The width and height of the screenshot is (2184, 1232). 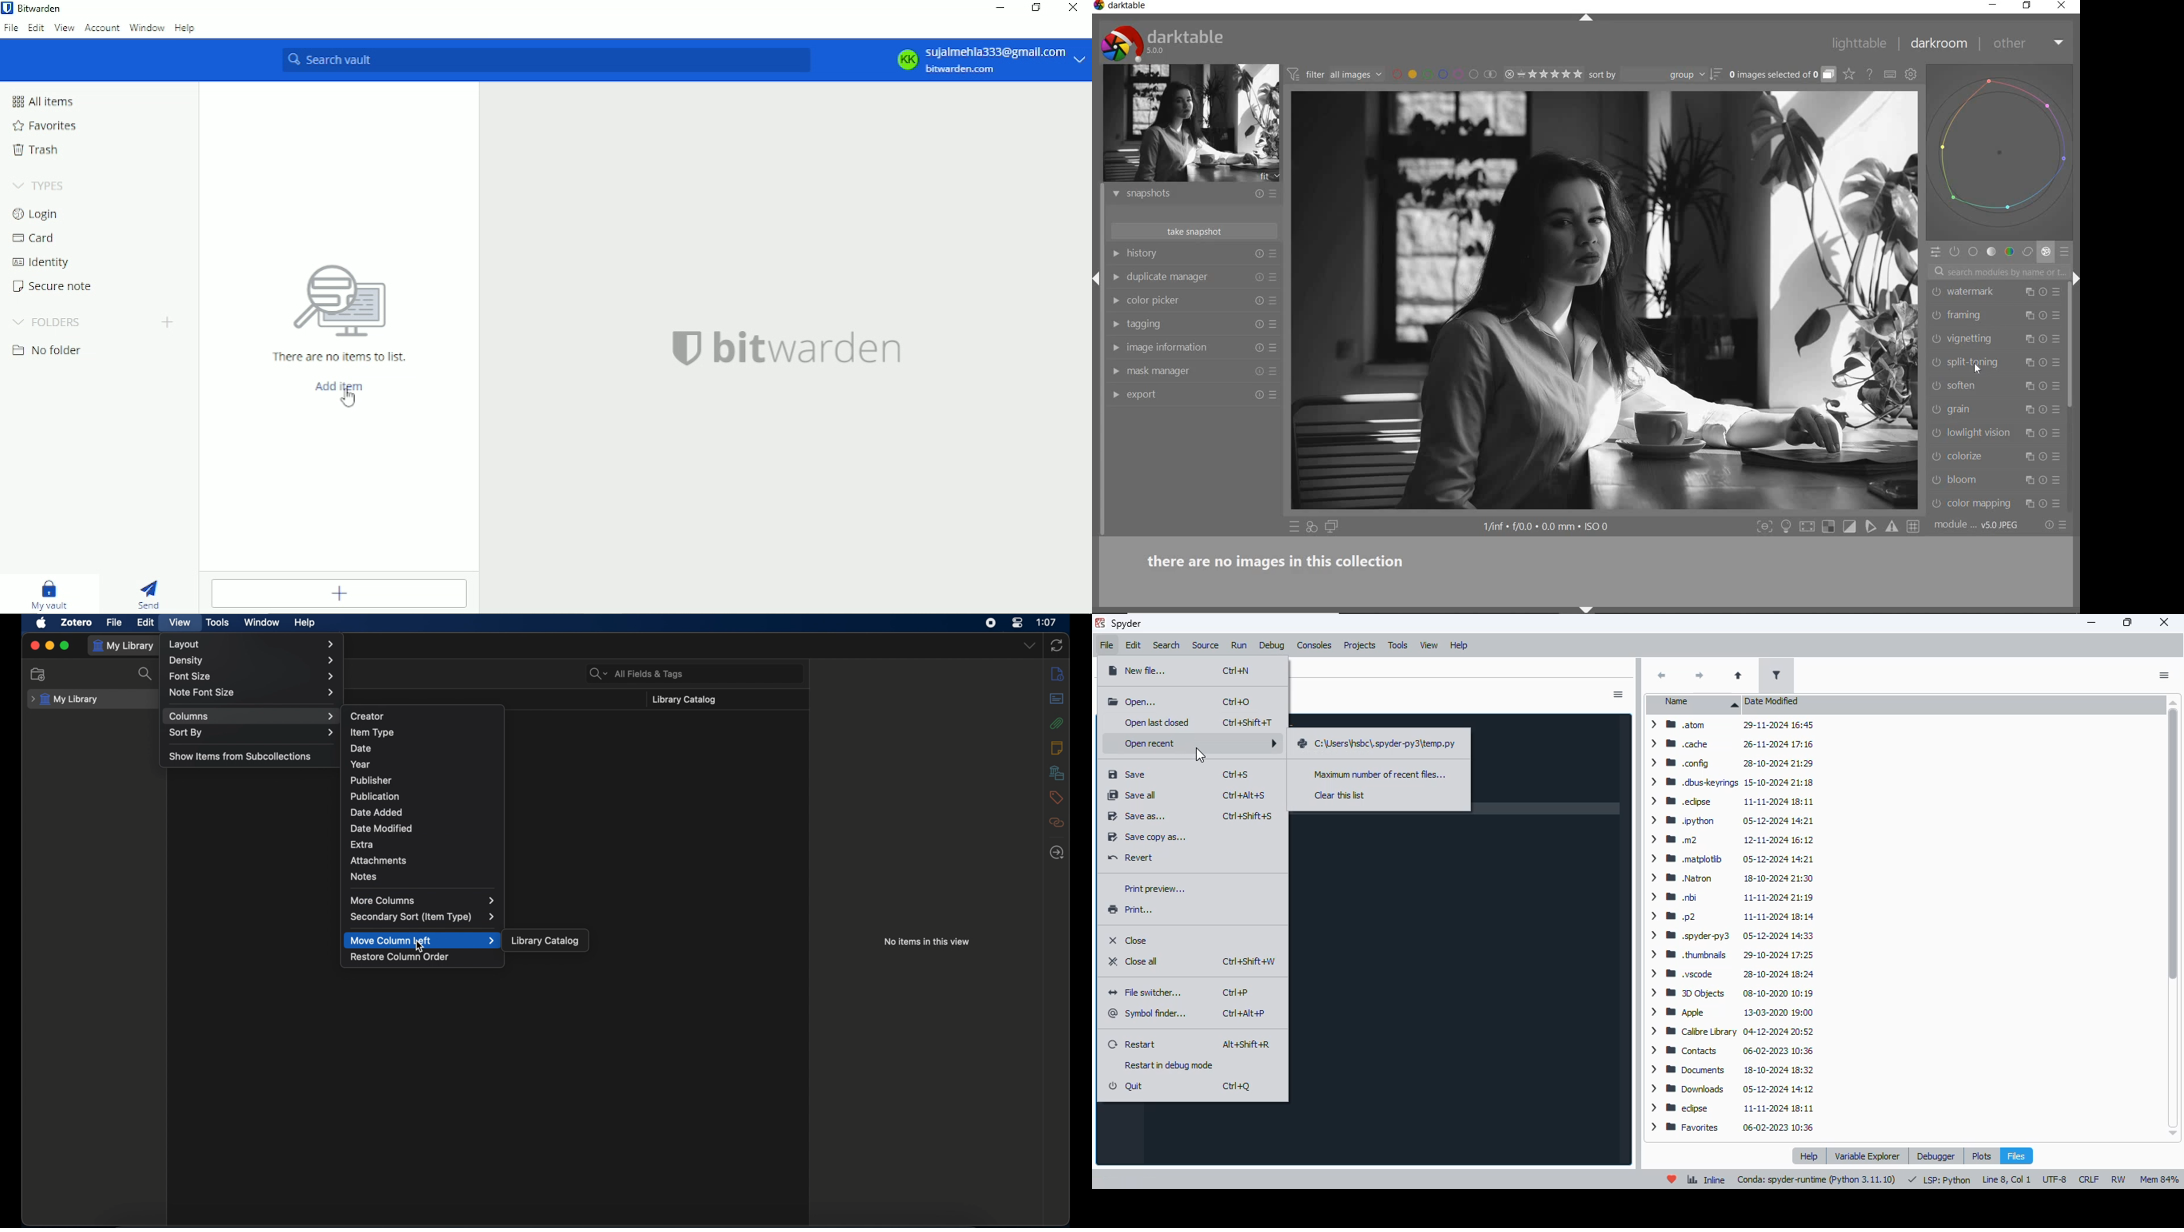 I want to click on year, so click(x=362, y=765).